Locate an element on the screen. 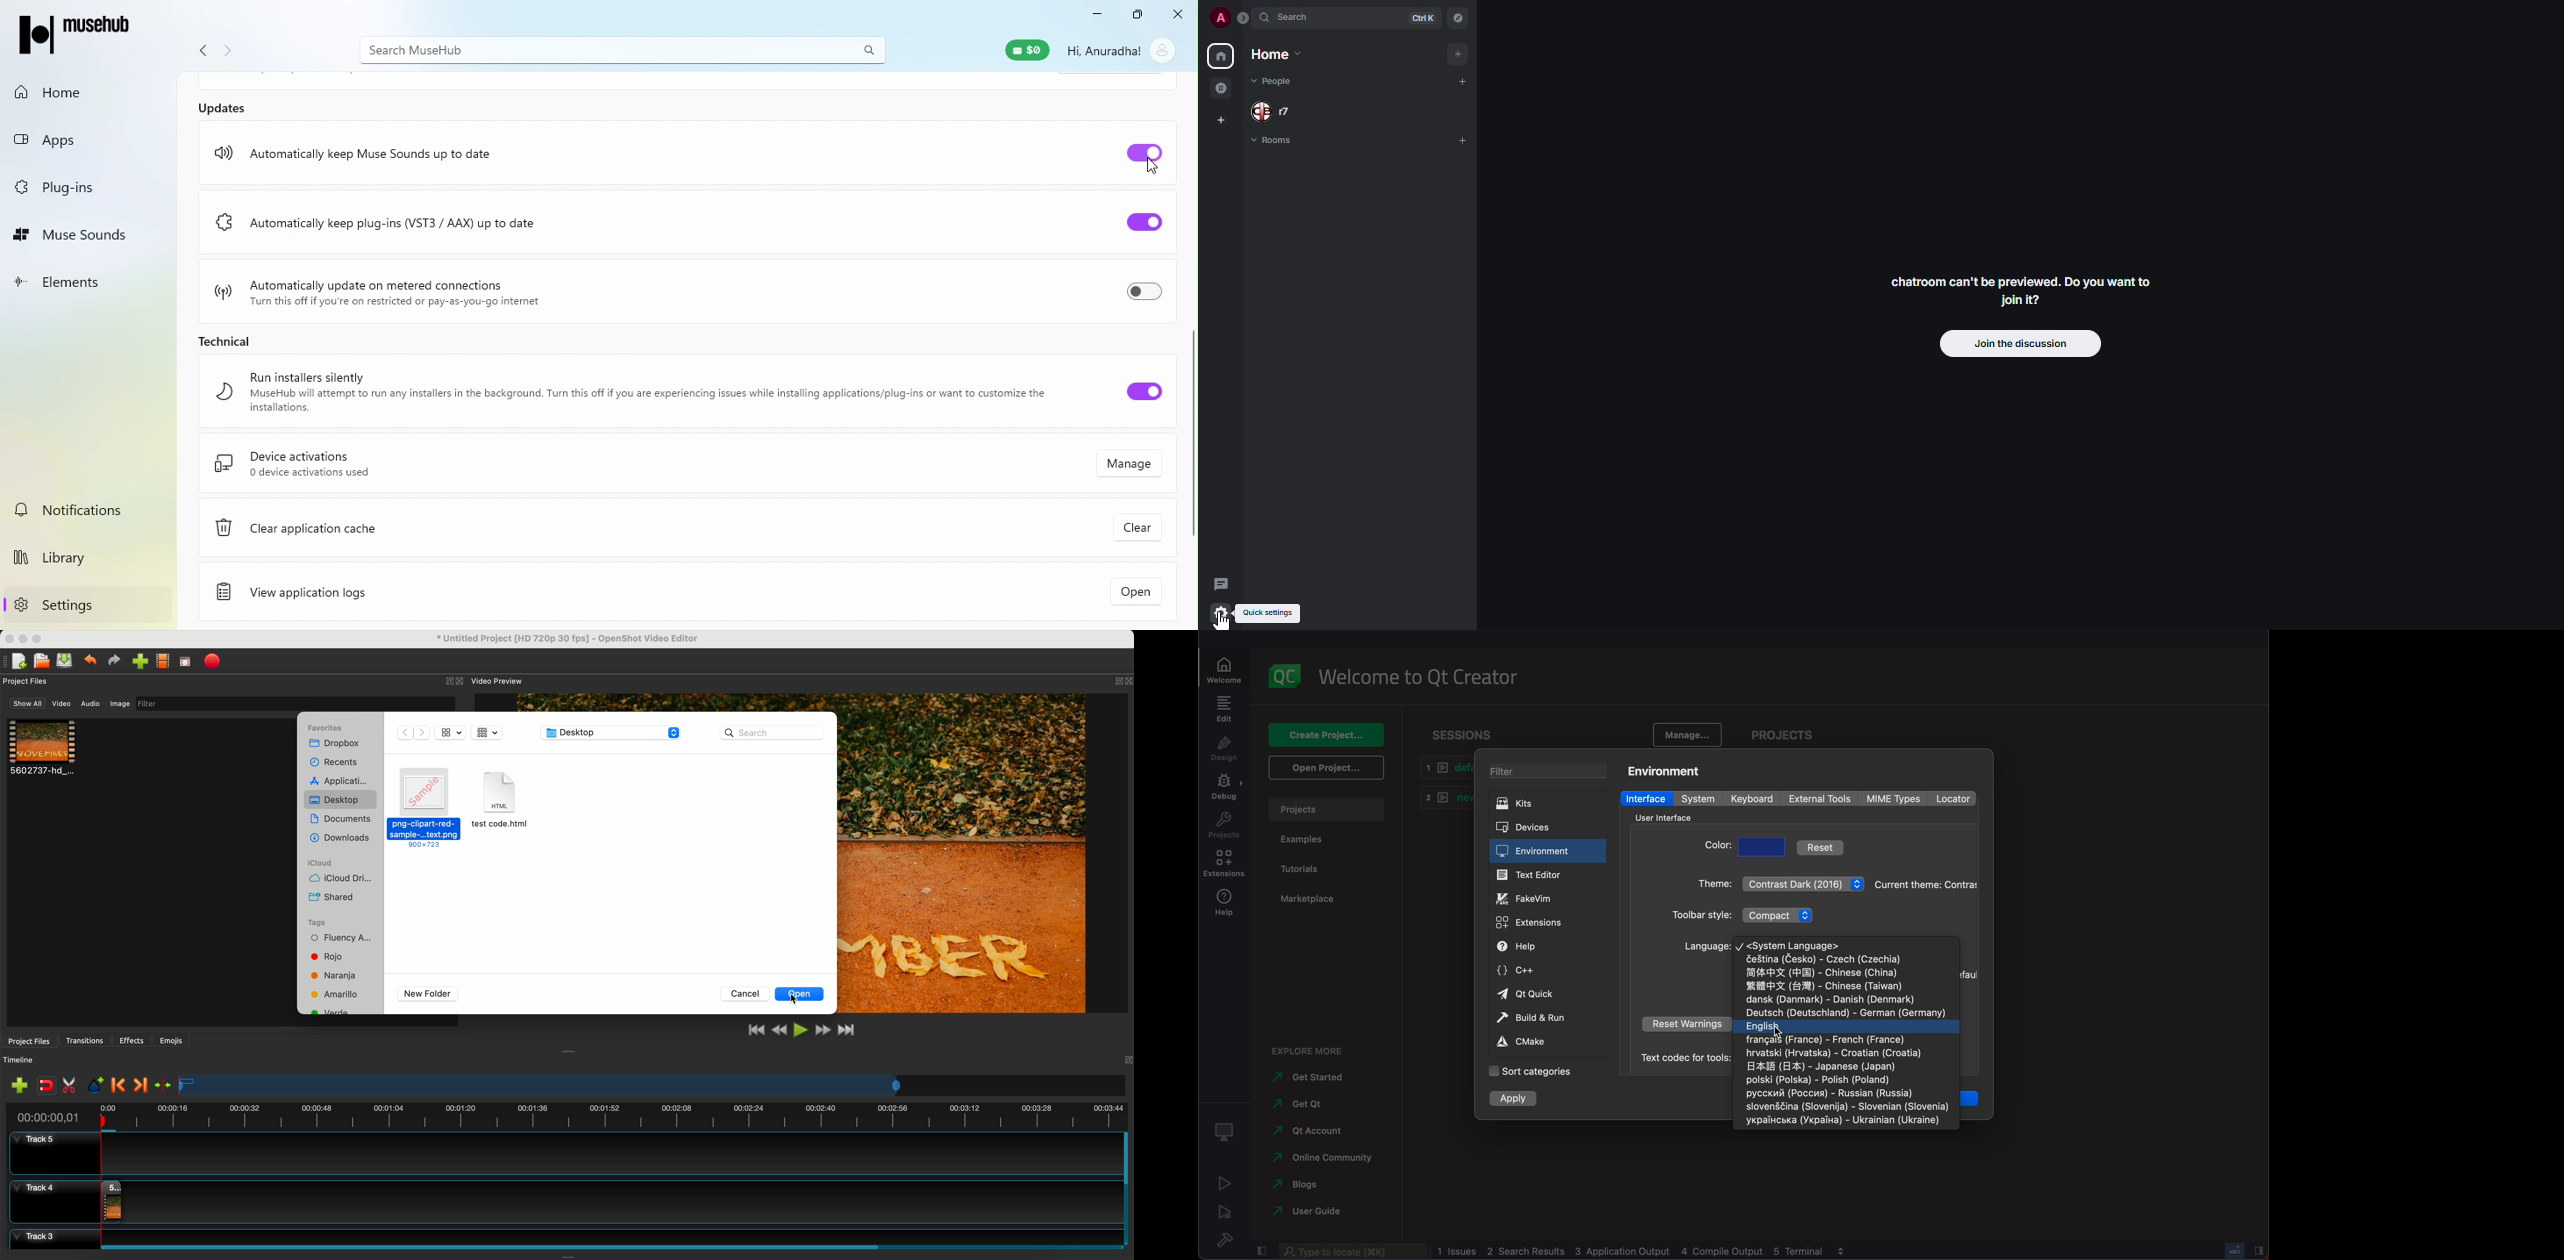  marketplace is located at coordinates (1309, 903).